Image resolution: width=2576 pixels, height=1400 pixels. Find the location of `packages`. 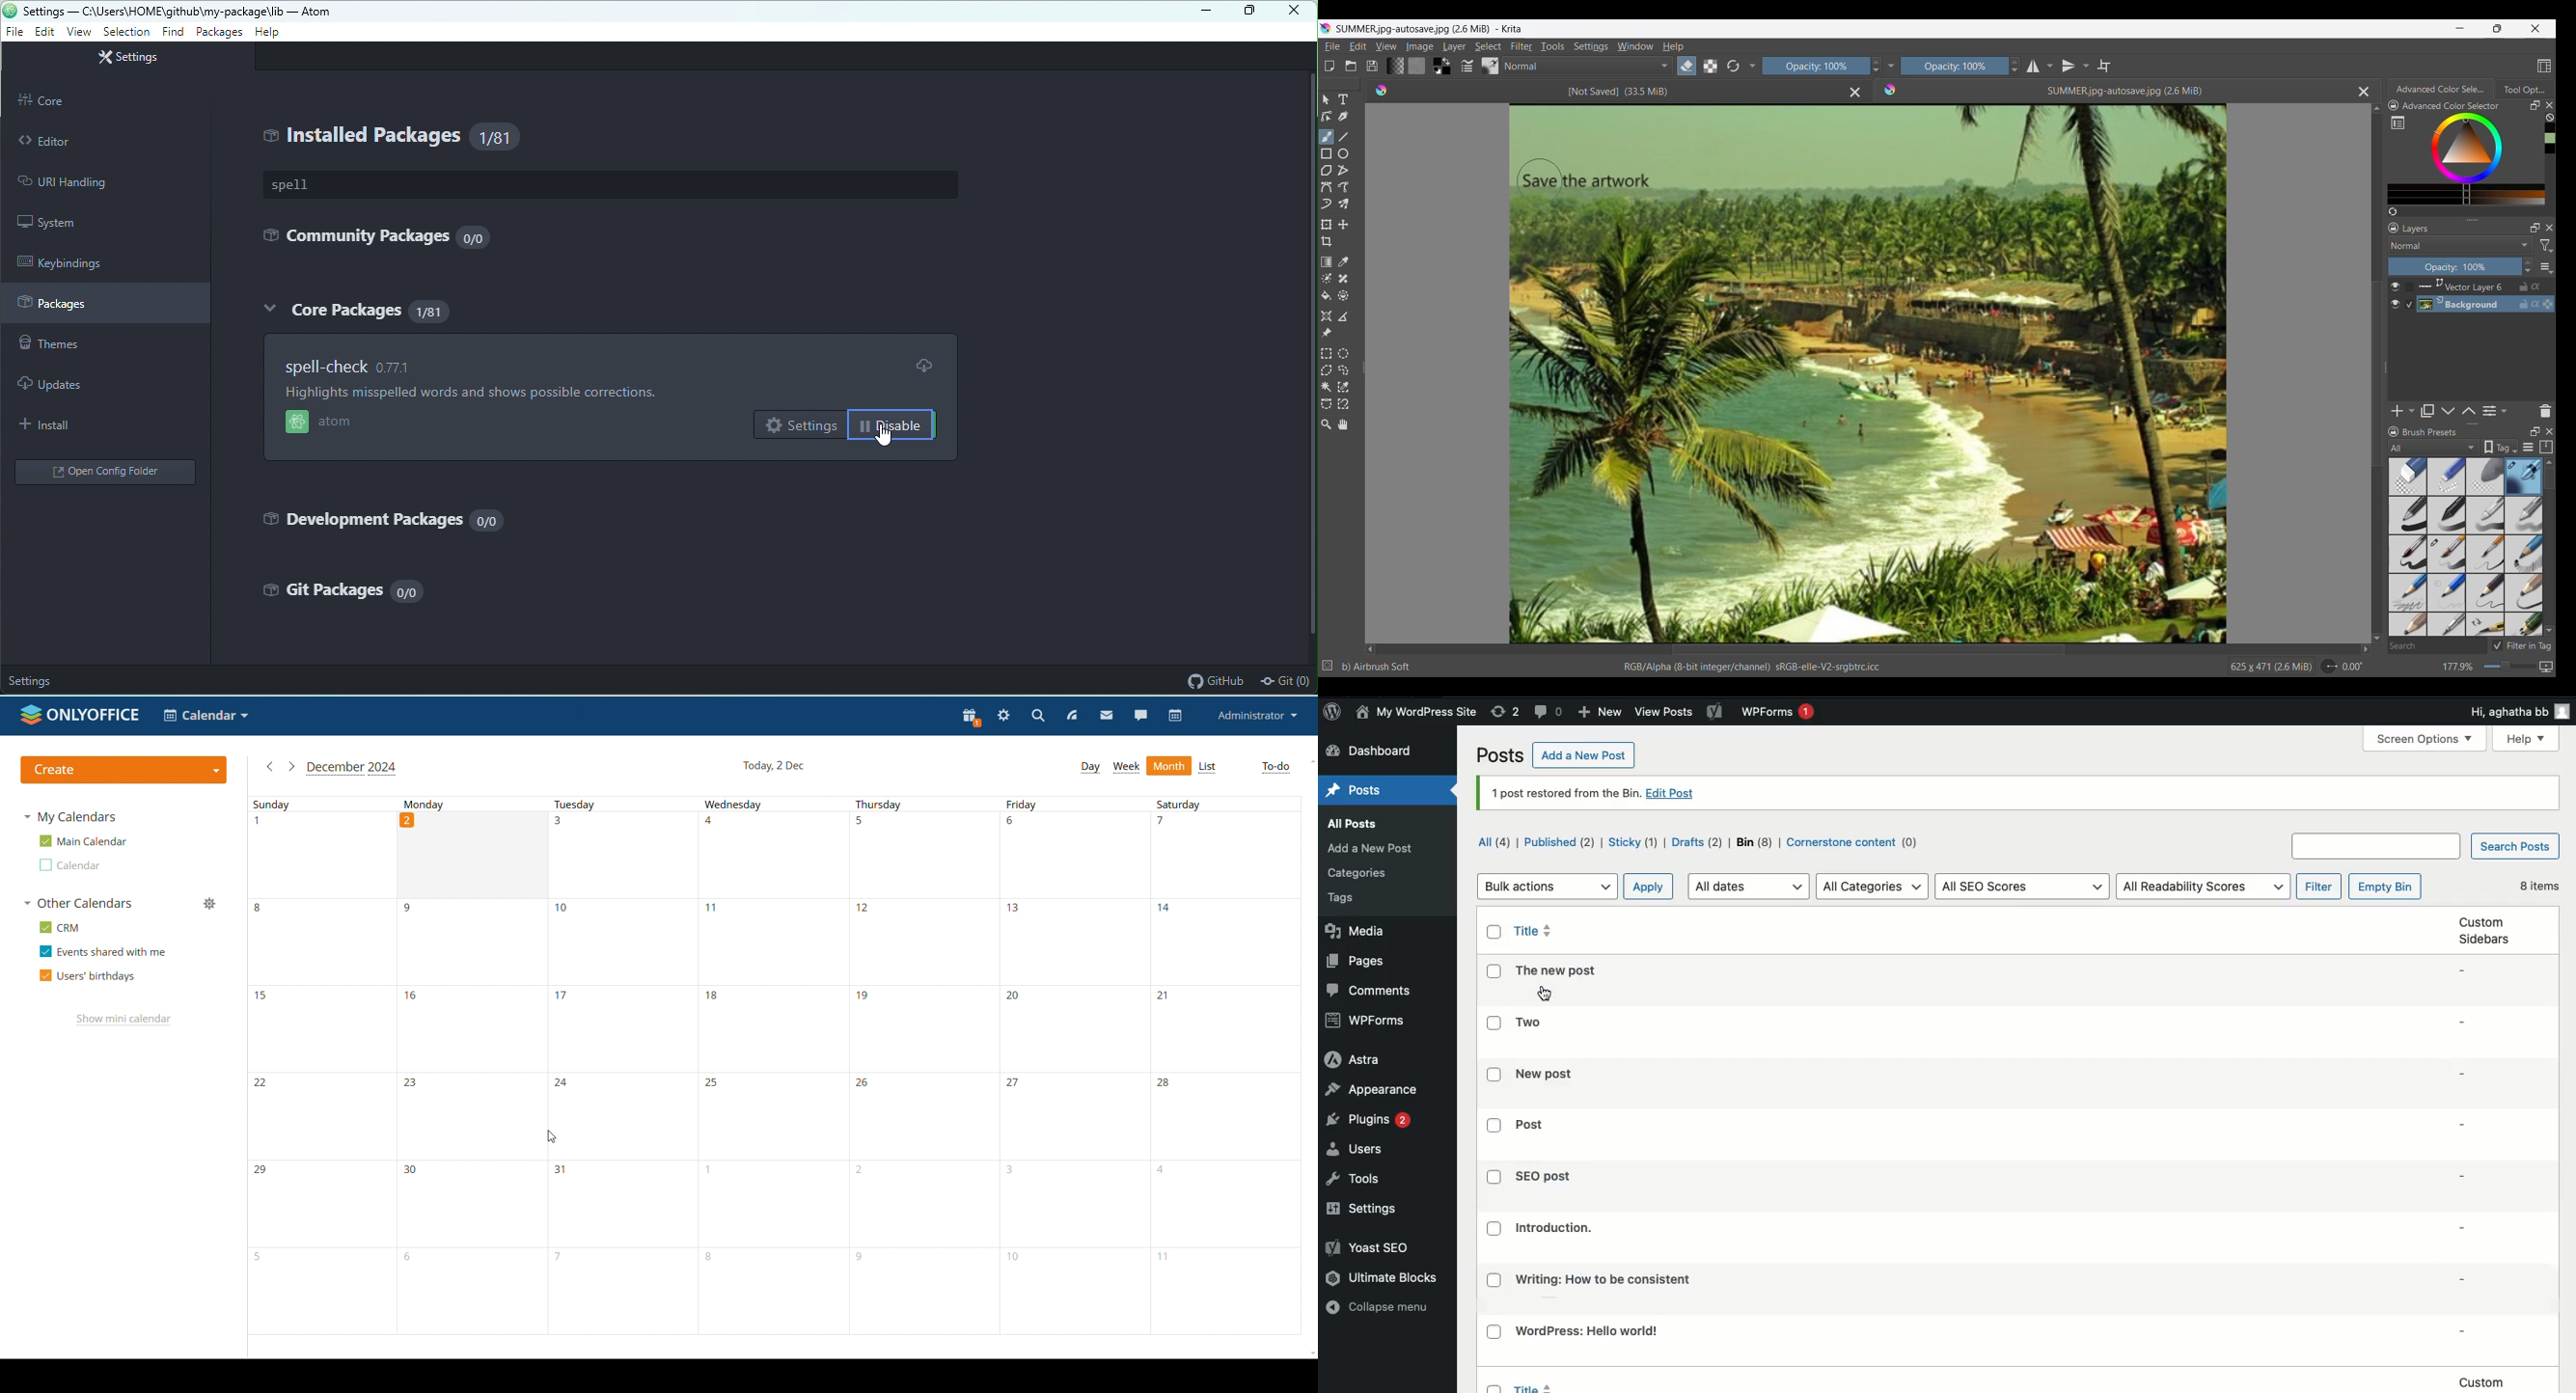

packages is located at coordinates (105, 305).